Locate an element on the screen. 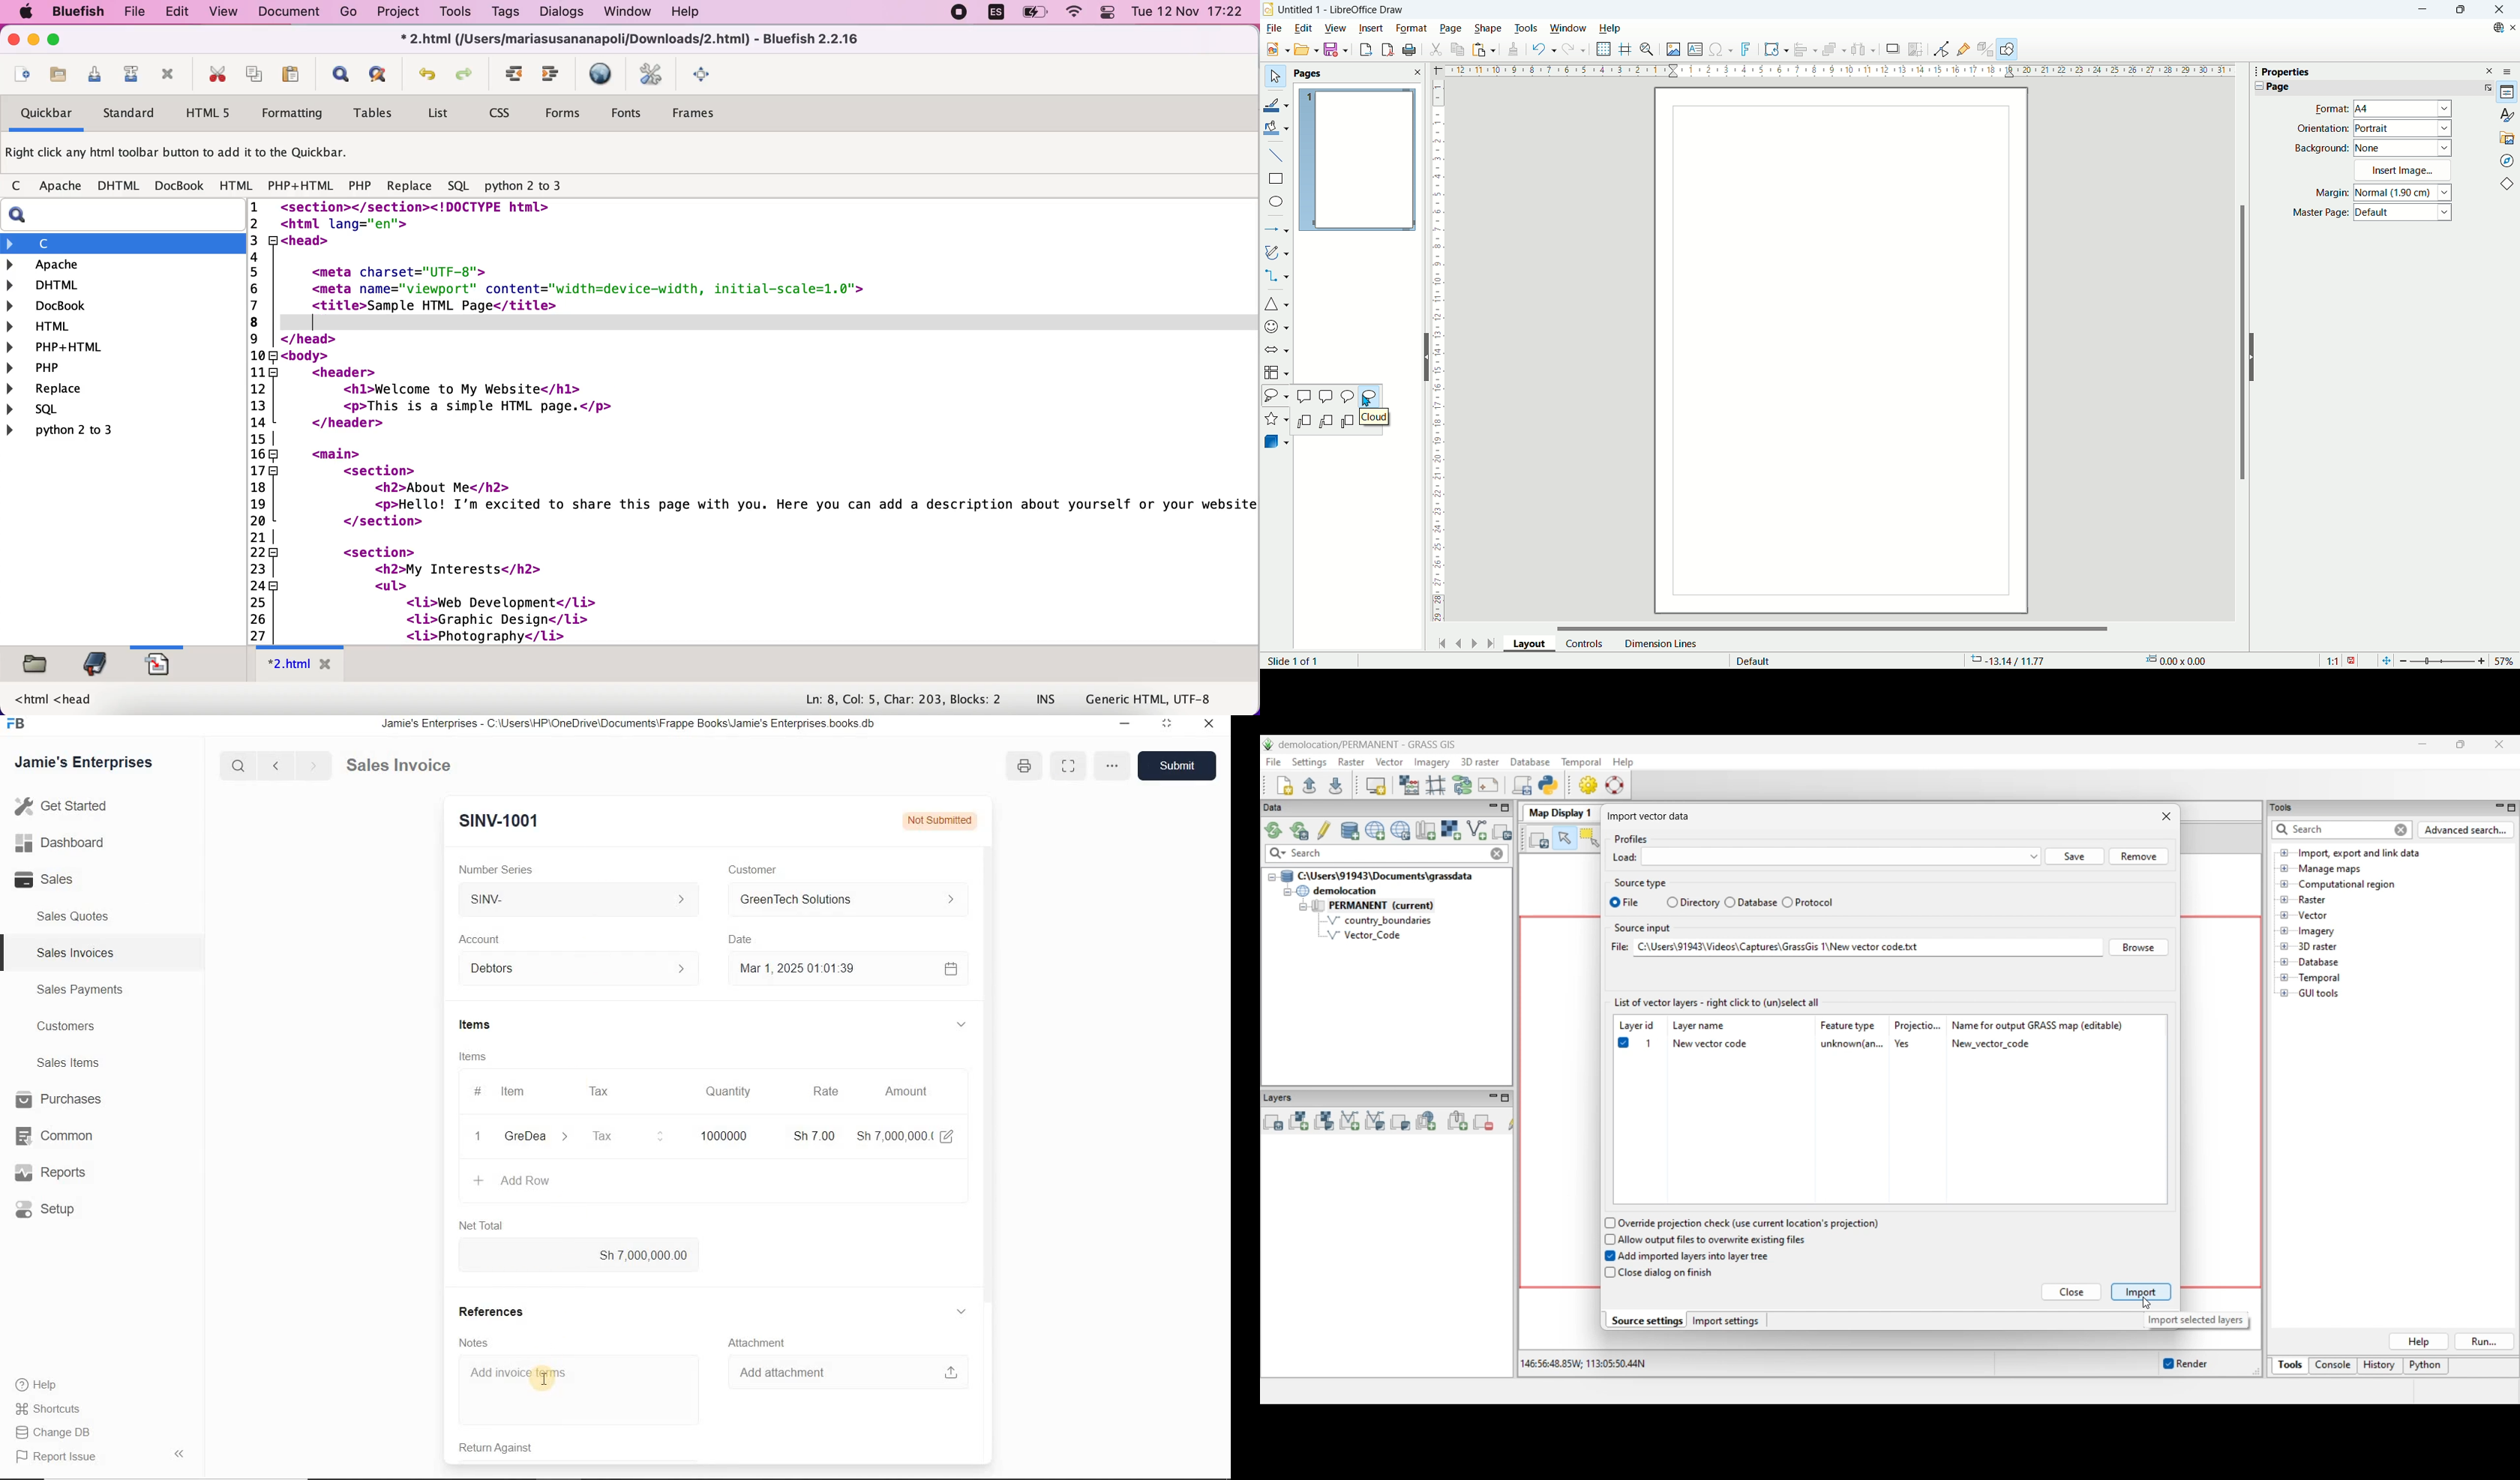 The image size is (2520, 1484). Date is located at coordinates (742, 939).